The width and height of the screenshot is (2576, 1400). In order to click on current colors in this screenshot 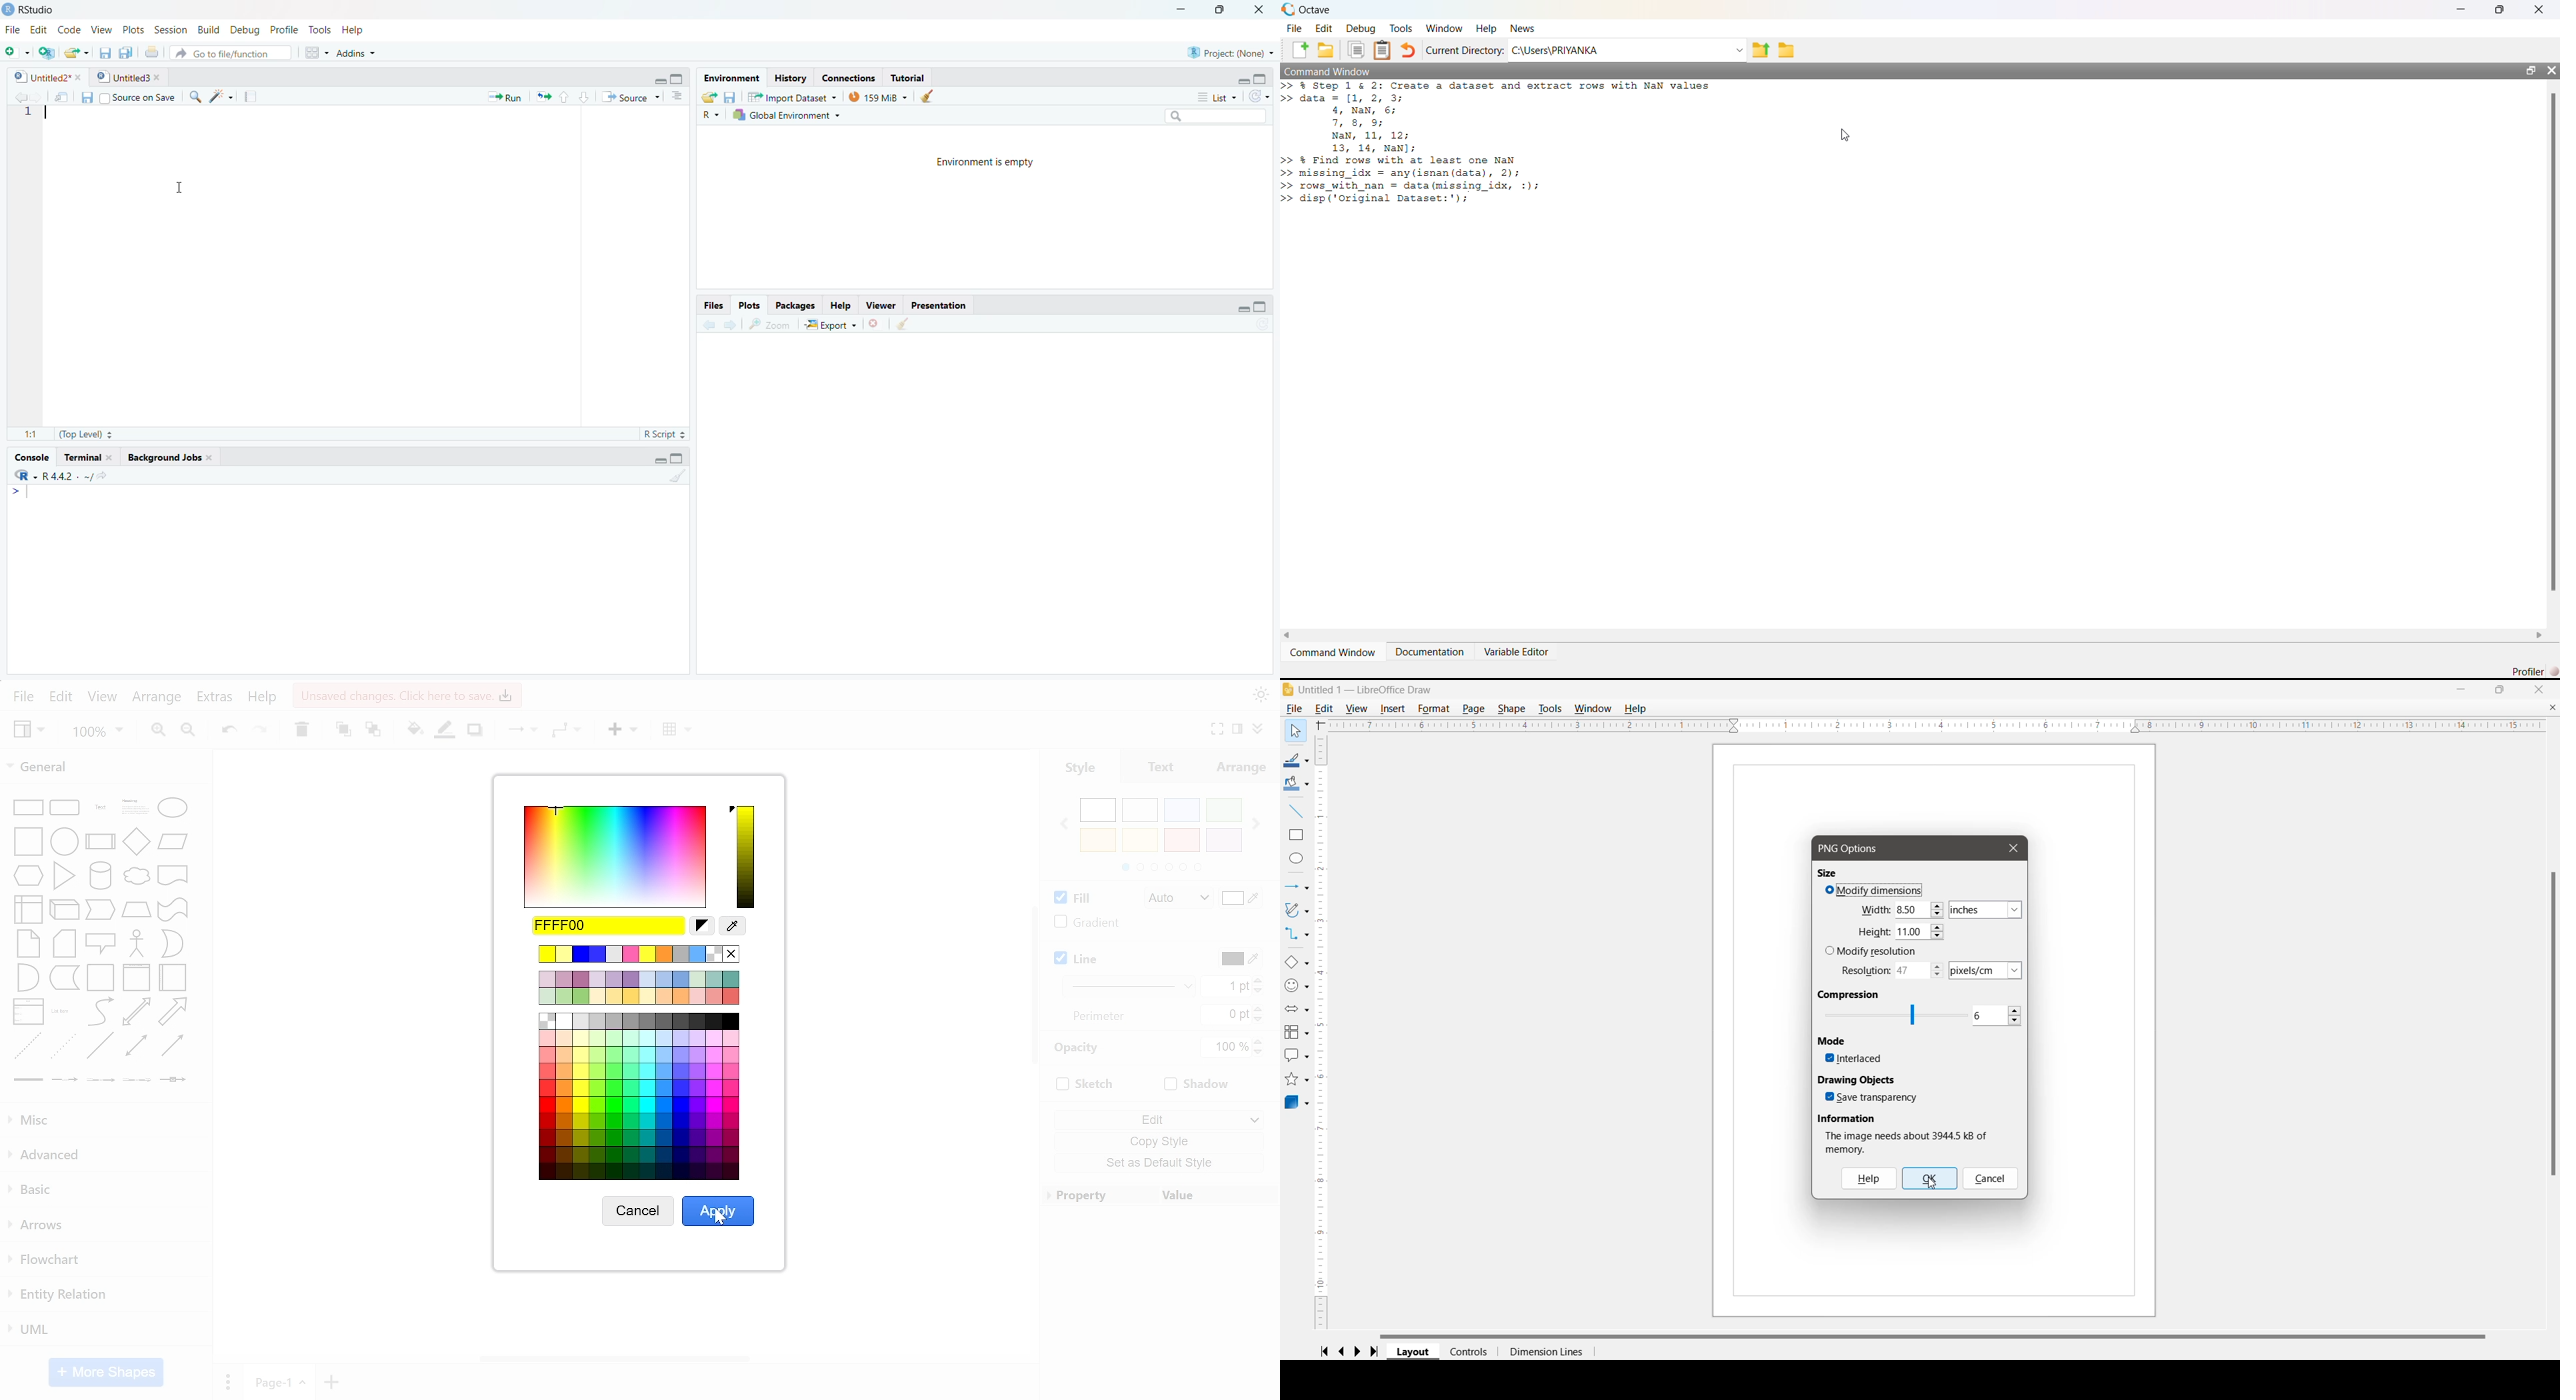, I will do `click(641, 988)`.